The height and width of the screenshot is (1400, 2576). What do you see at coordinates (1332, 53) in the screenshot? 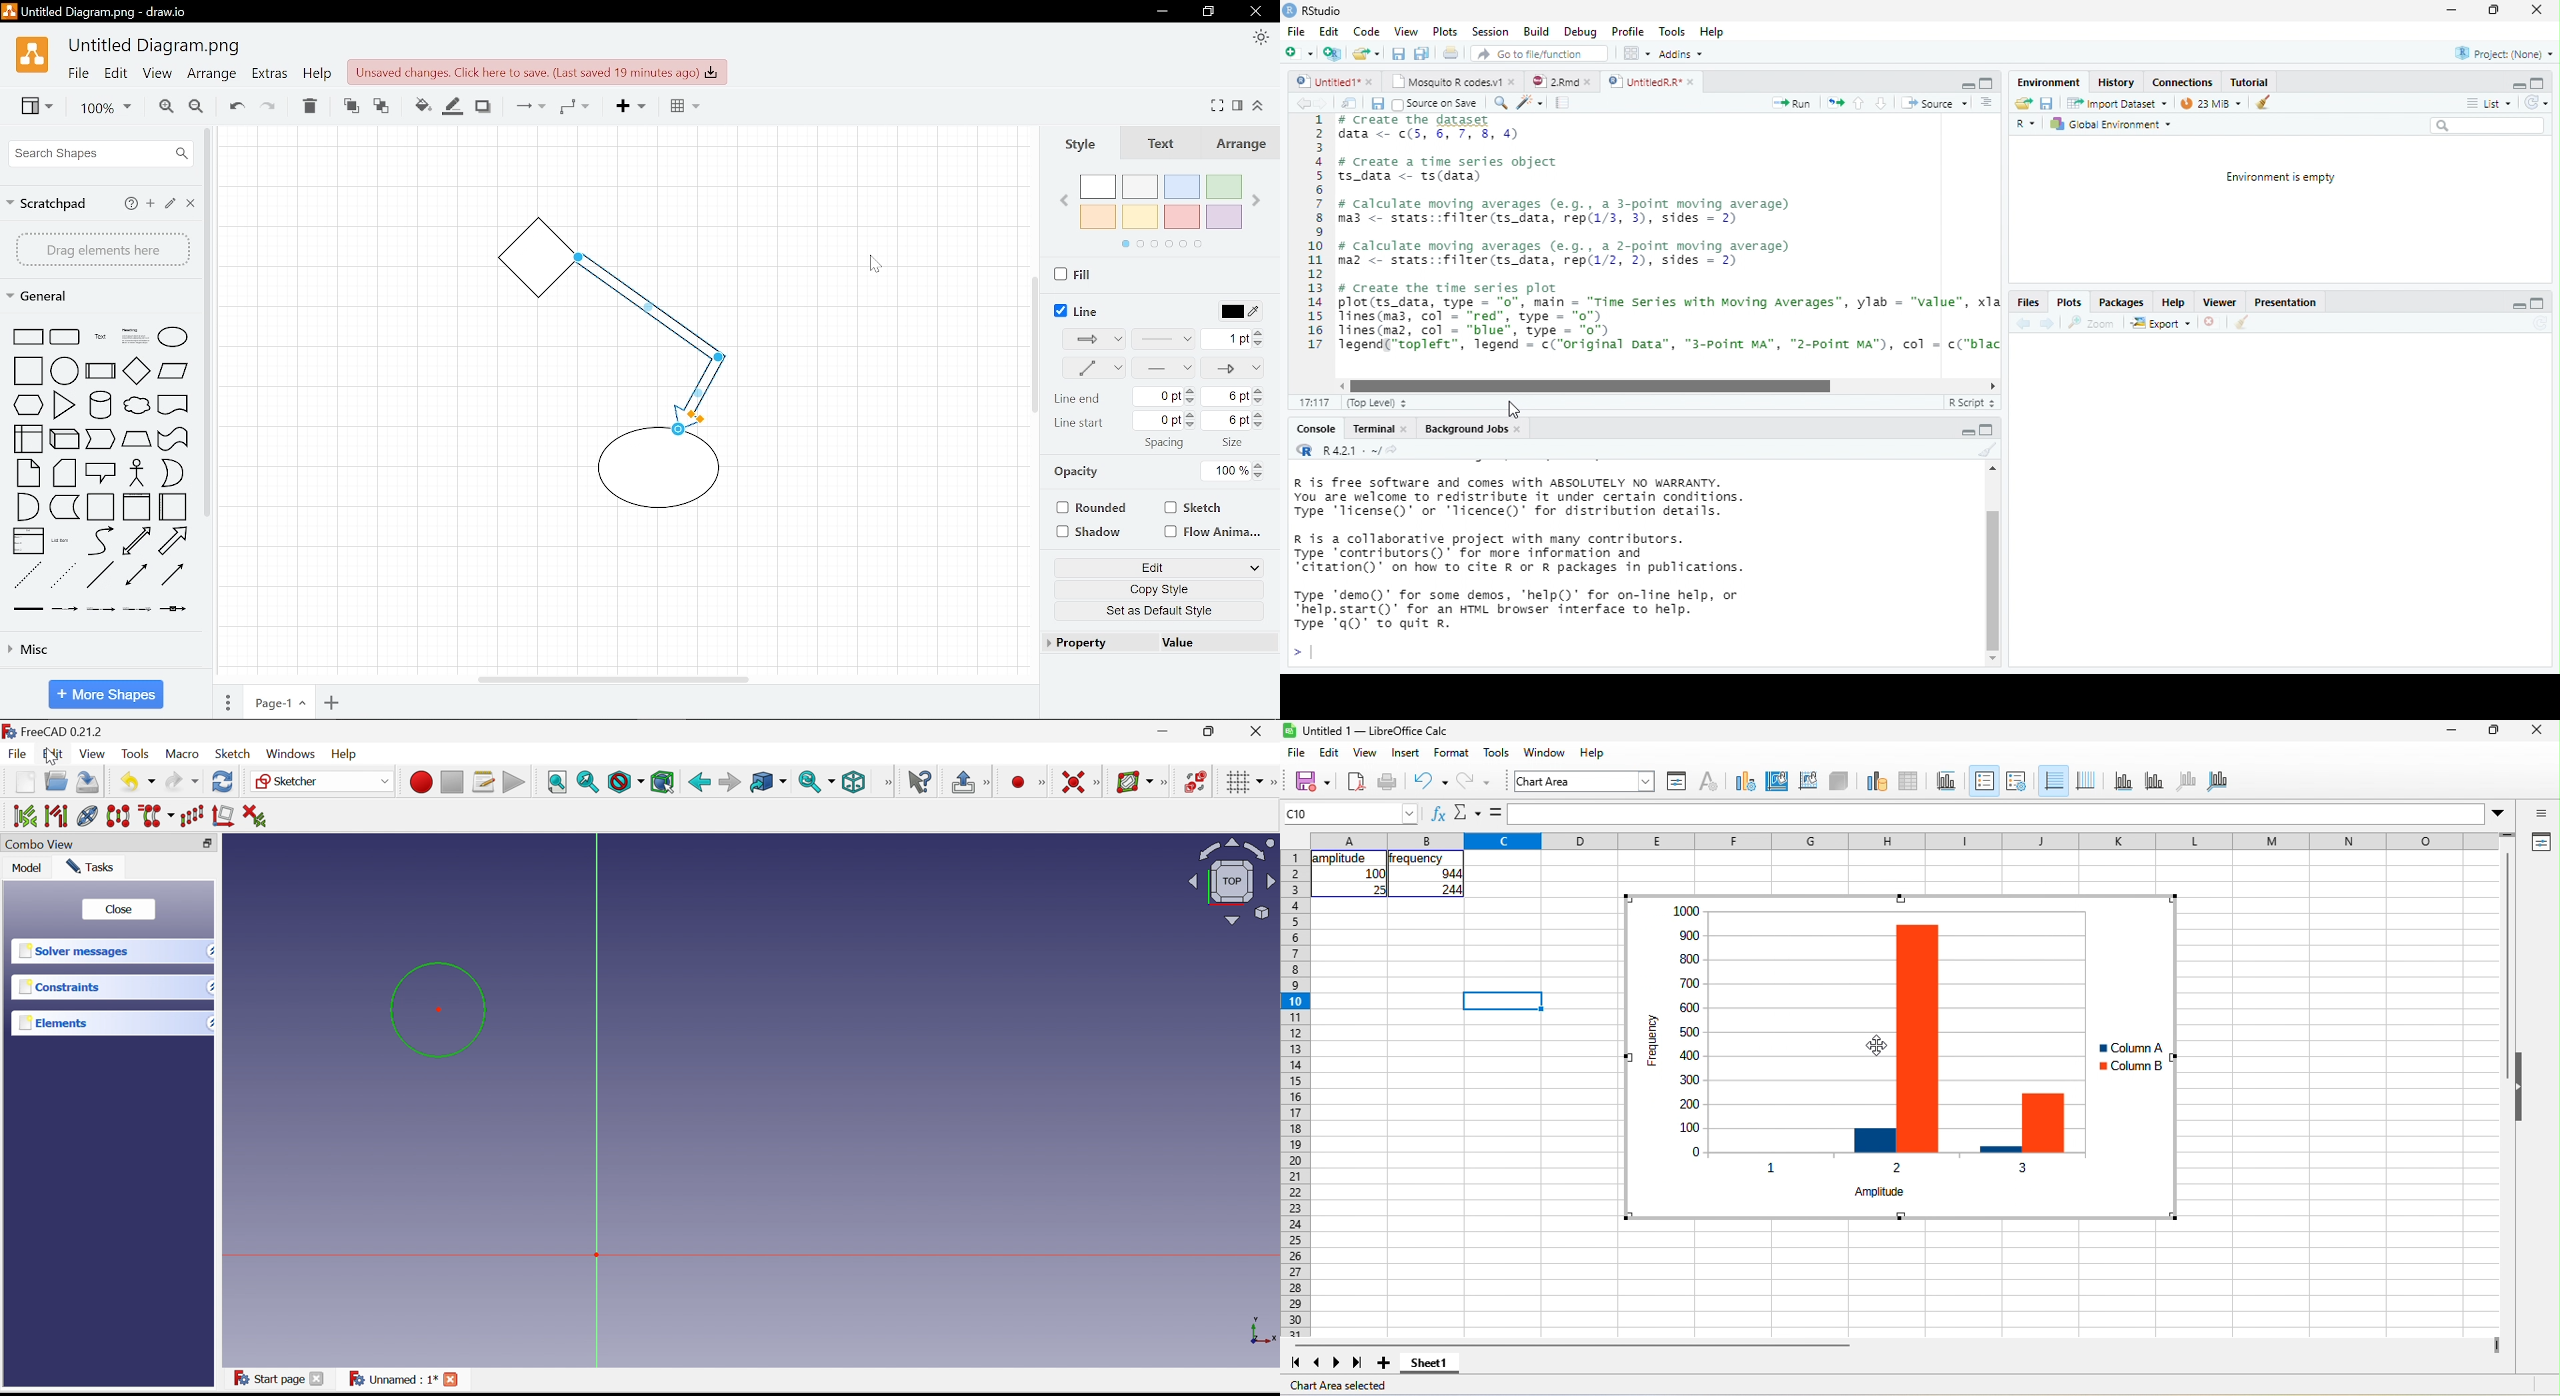
I see `Create a project` at bounding box center [1332, 53].